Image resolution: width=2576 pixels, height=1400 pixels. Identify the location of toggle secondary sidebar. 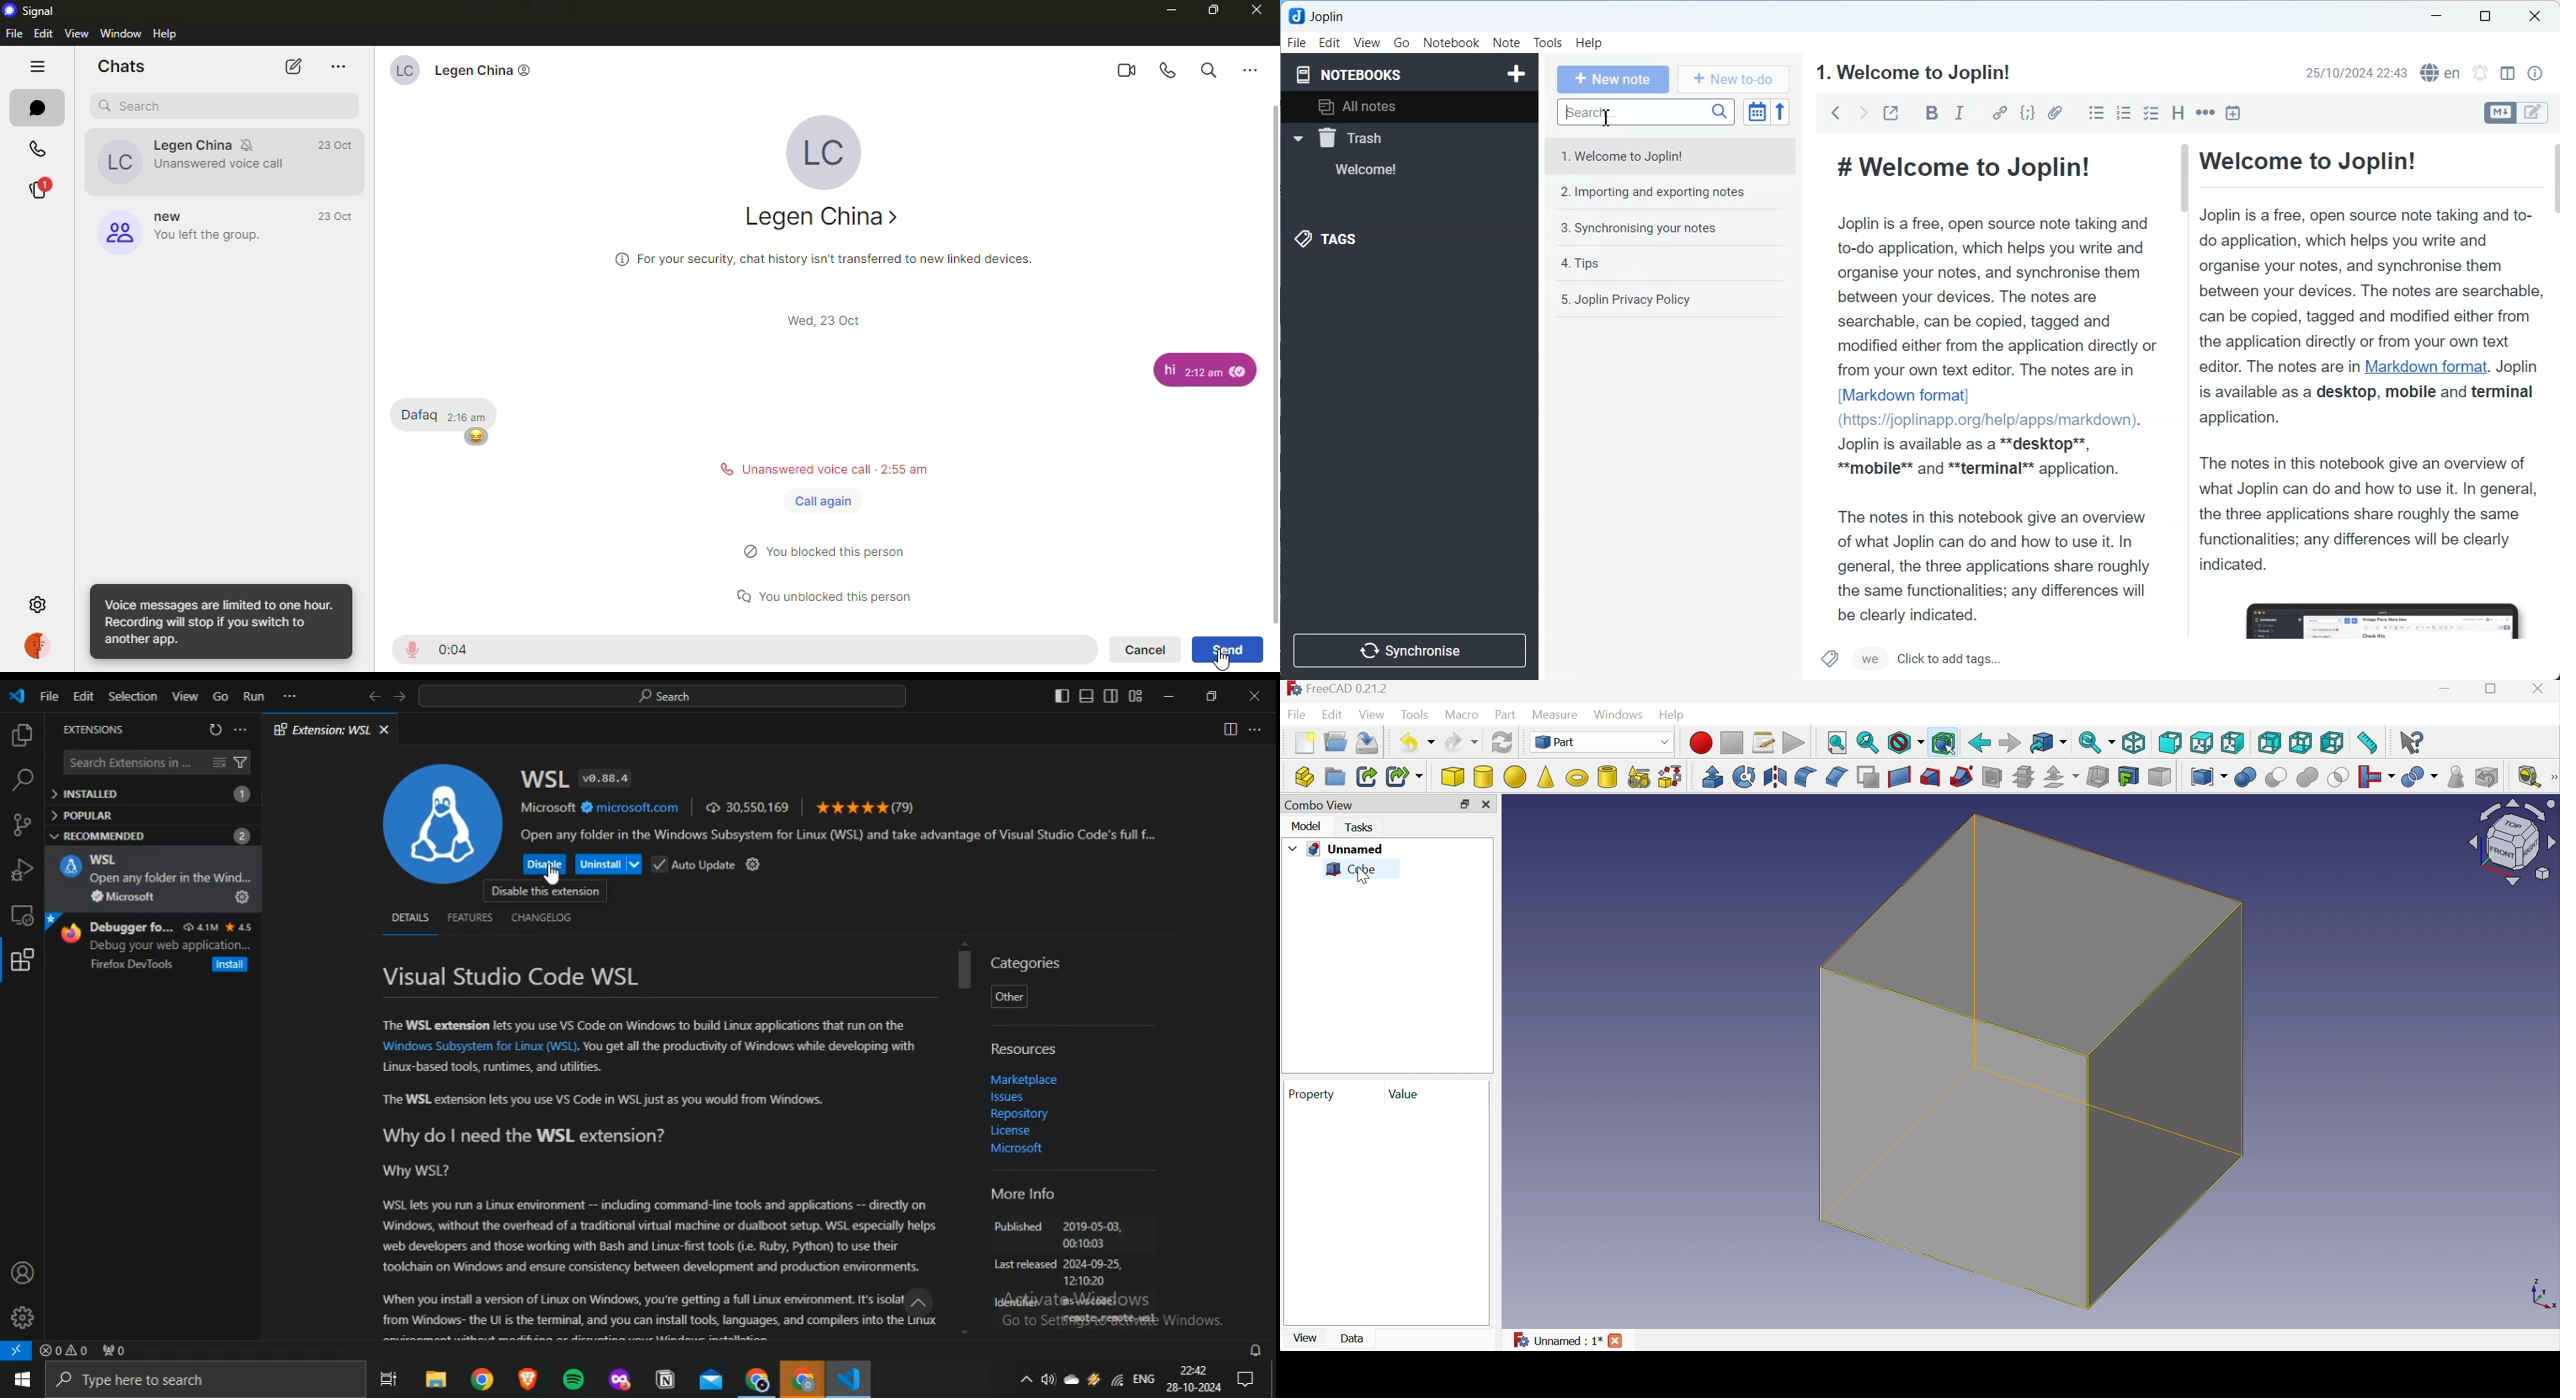
(1112, 695).